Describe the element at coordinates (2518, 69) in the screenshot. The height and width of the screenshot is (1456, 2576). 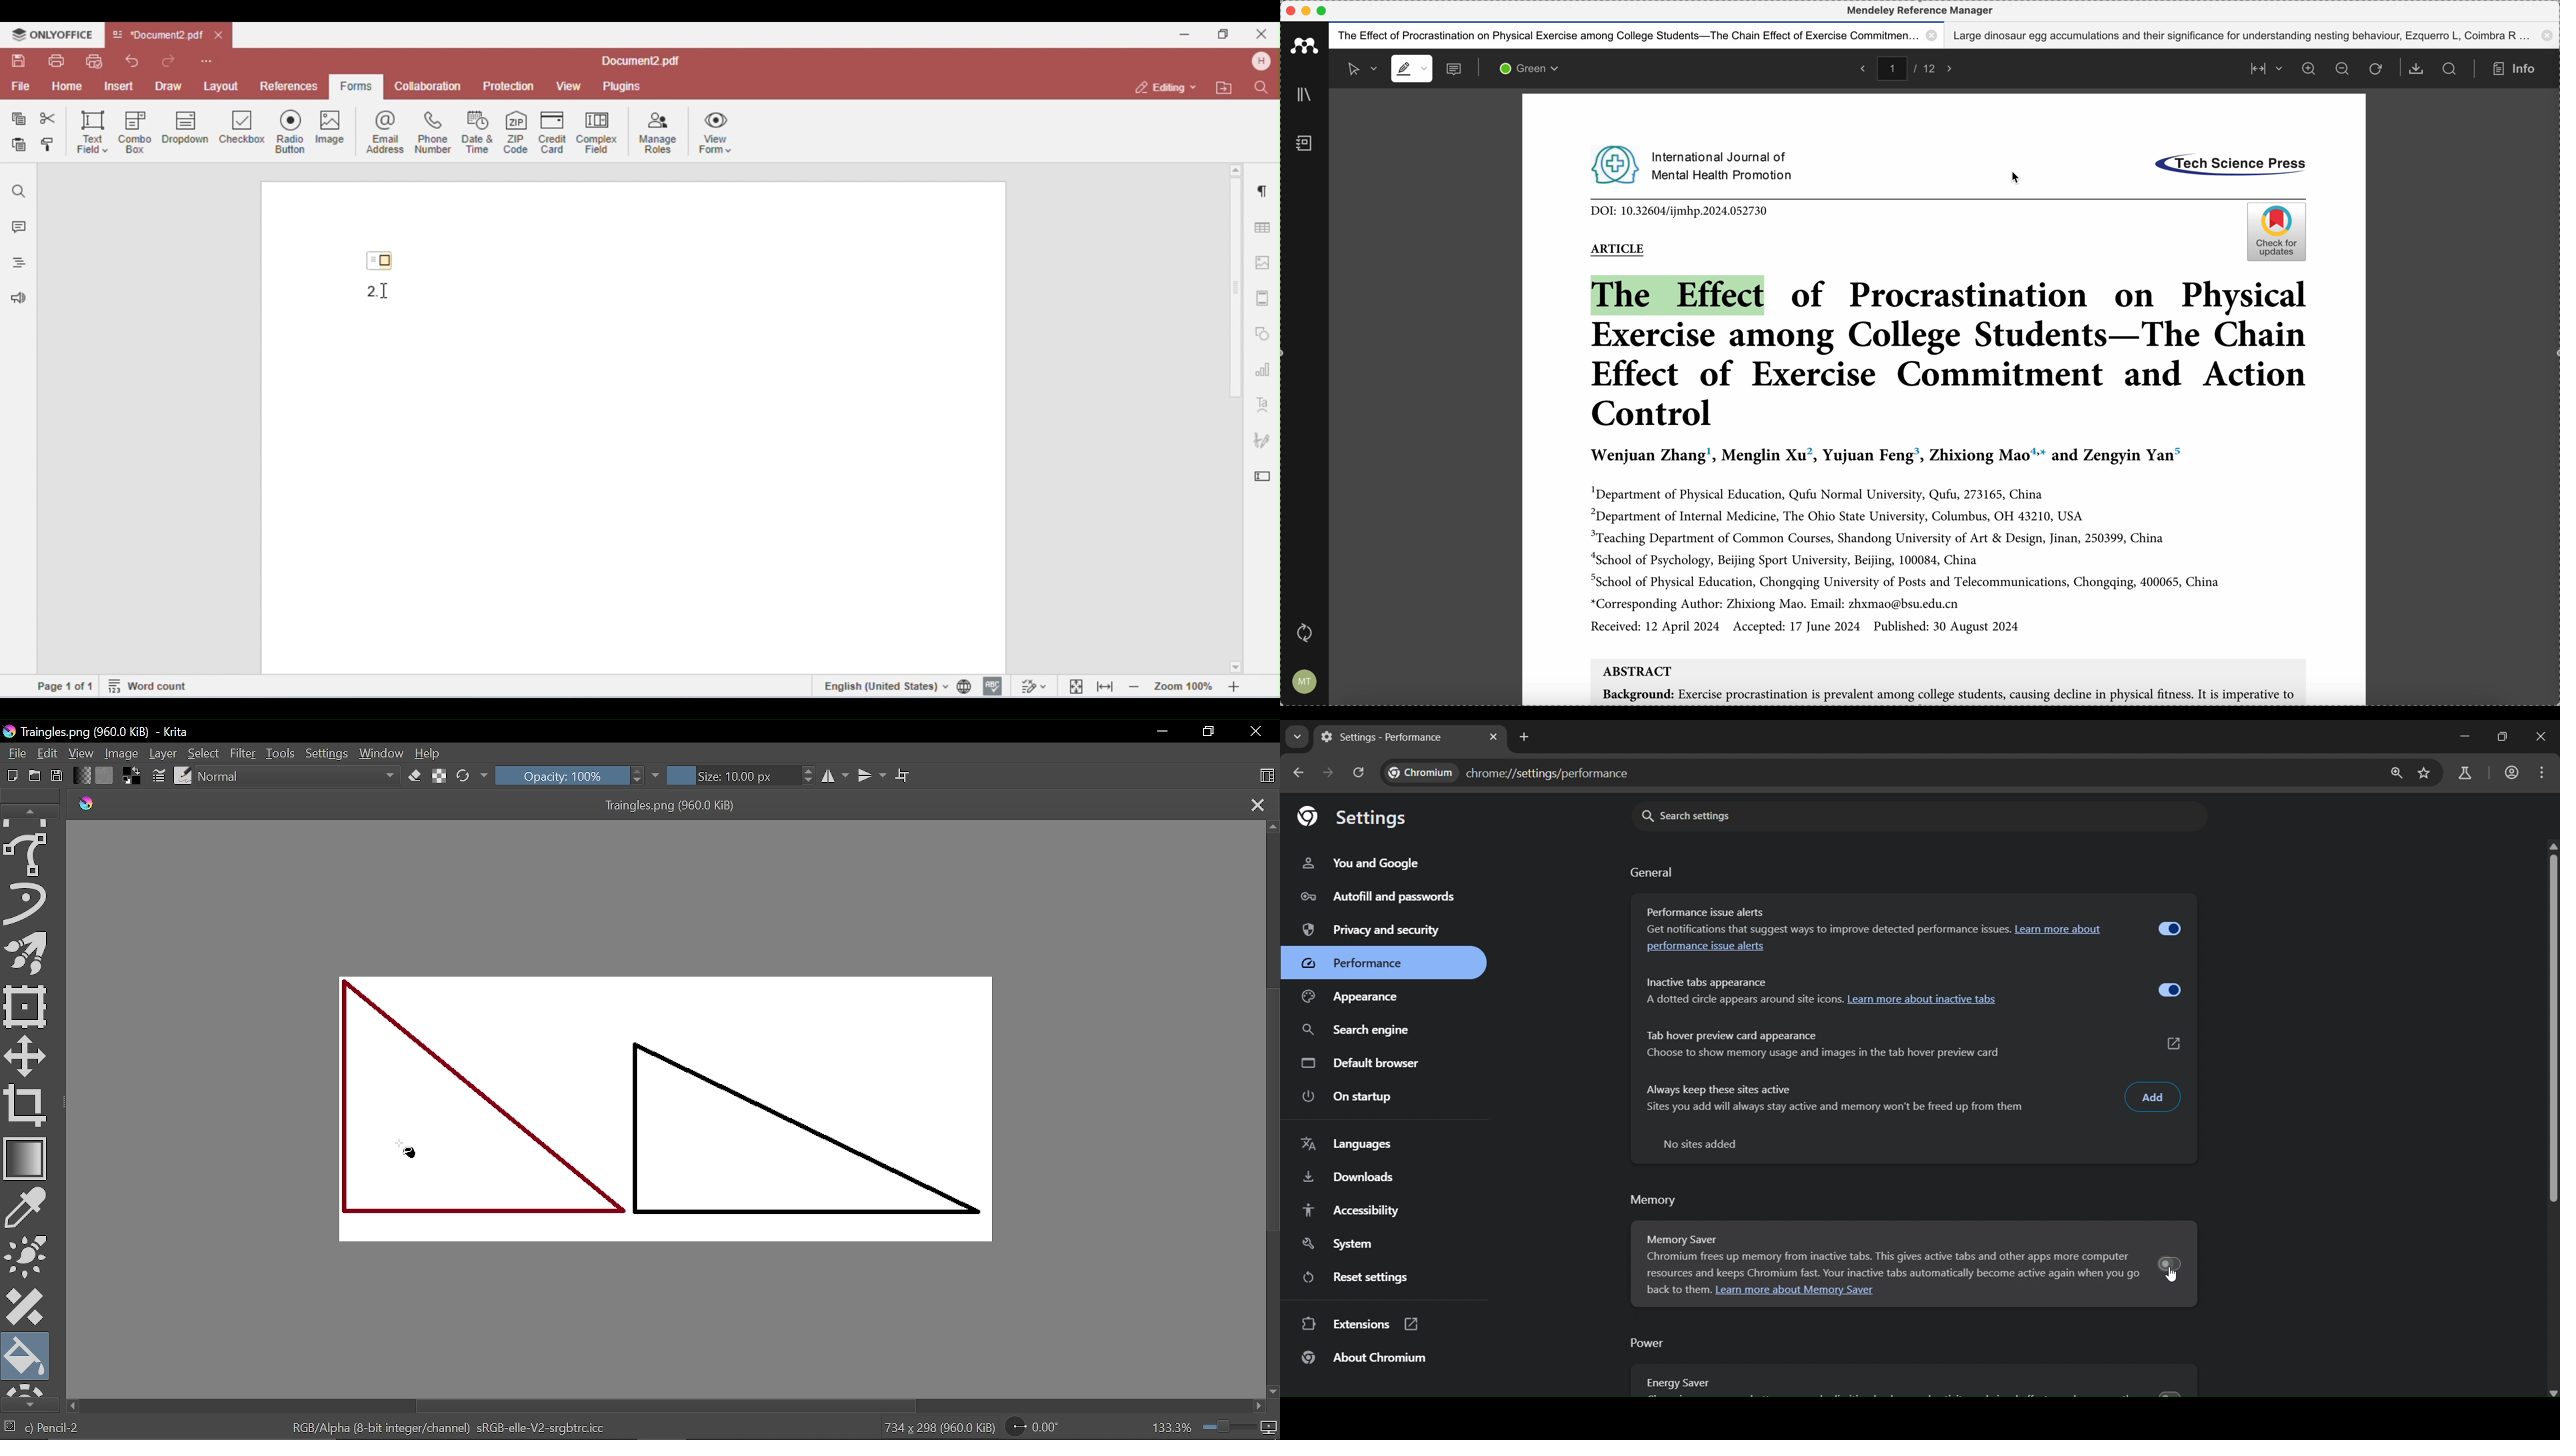
I see `info` at that location.